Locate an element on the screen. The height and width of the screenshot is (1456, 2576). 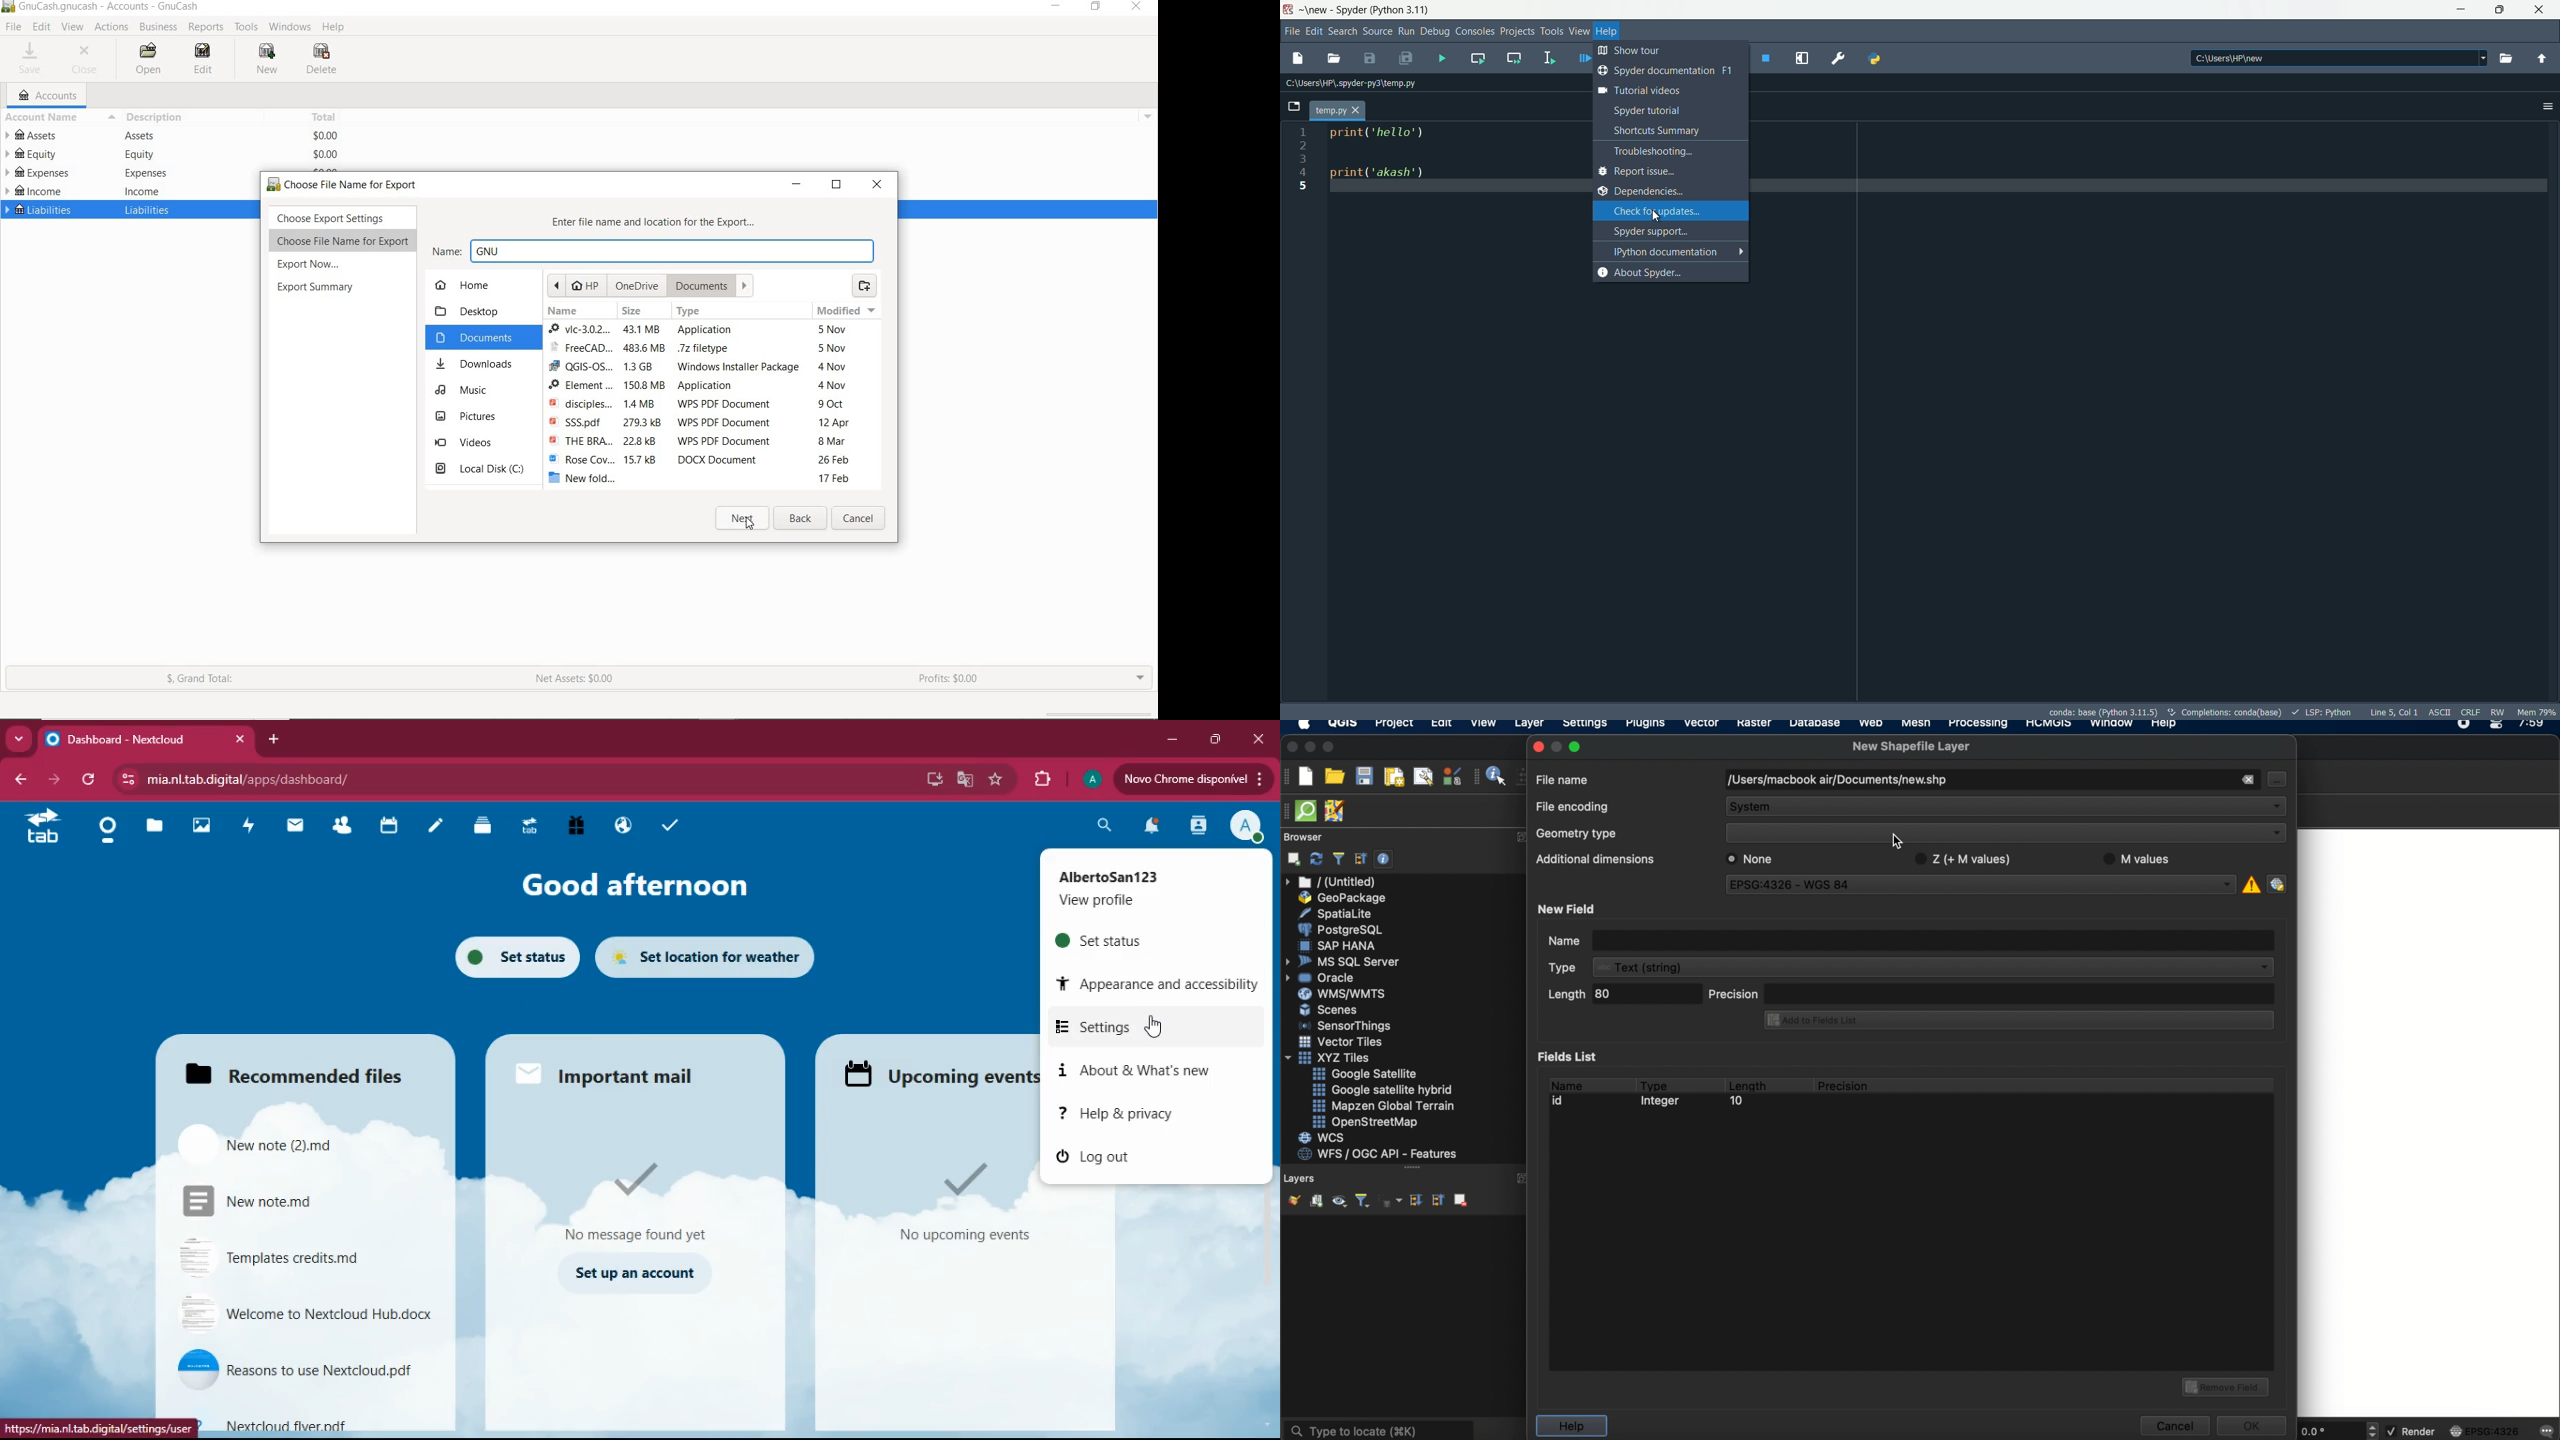
RESTORE DOWN is located at coordinates (1096, 8).